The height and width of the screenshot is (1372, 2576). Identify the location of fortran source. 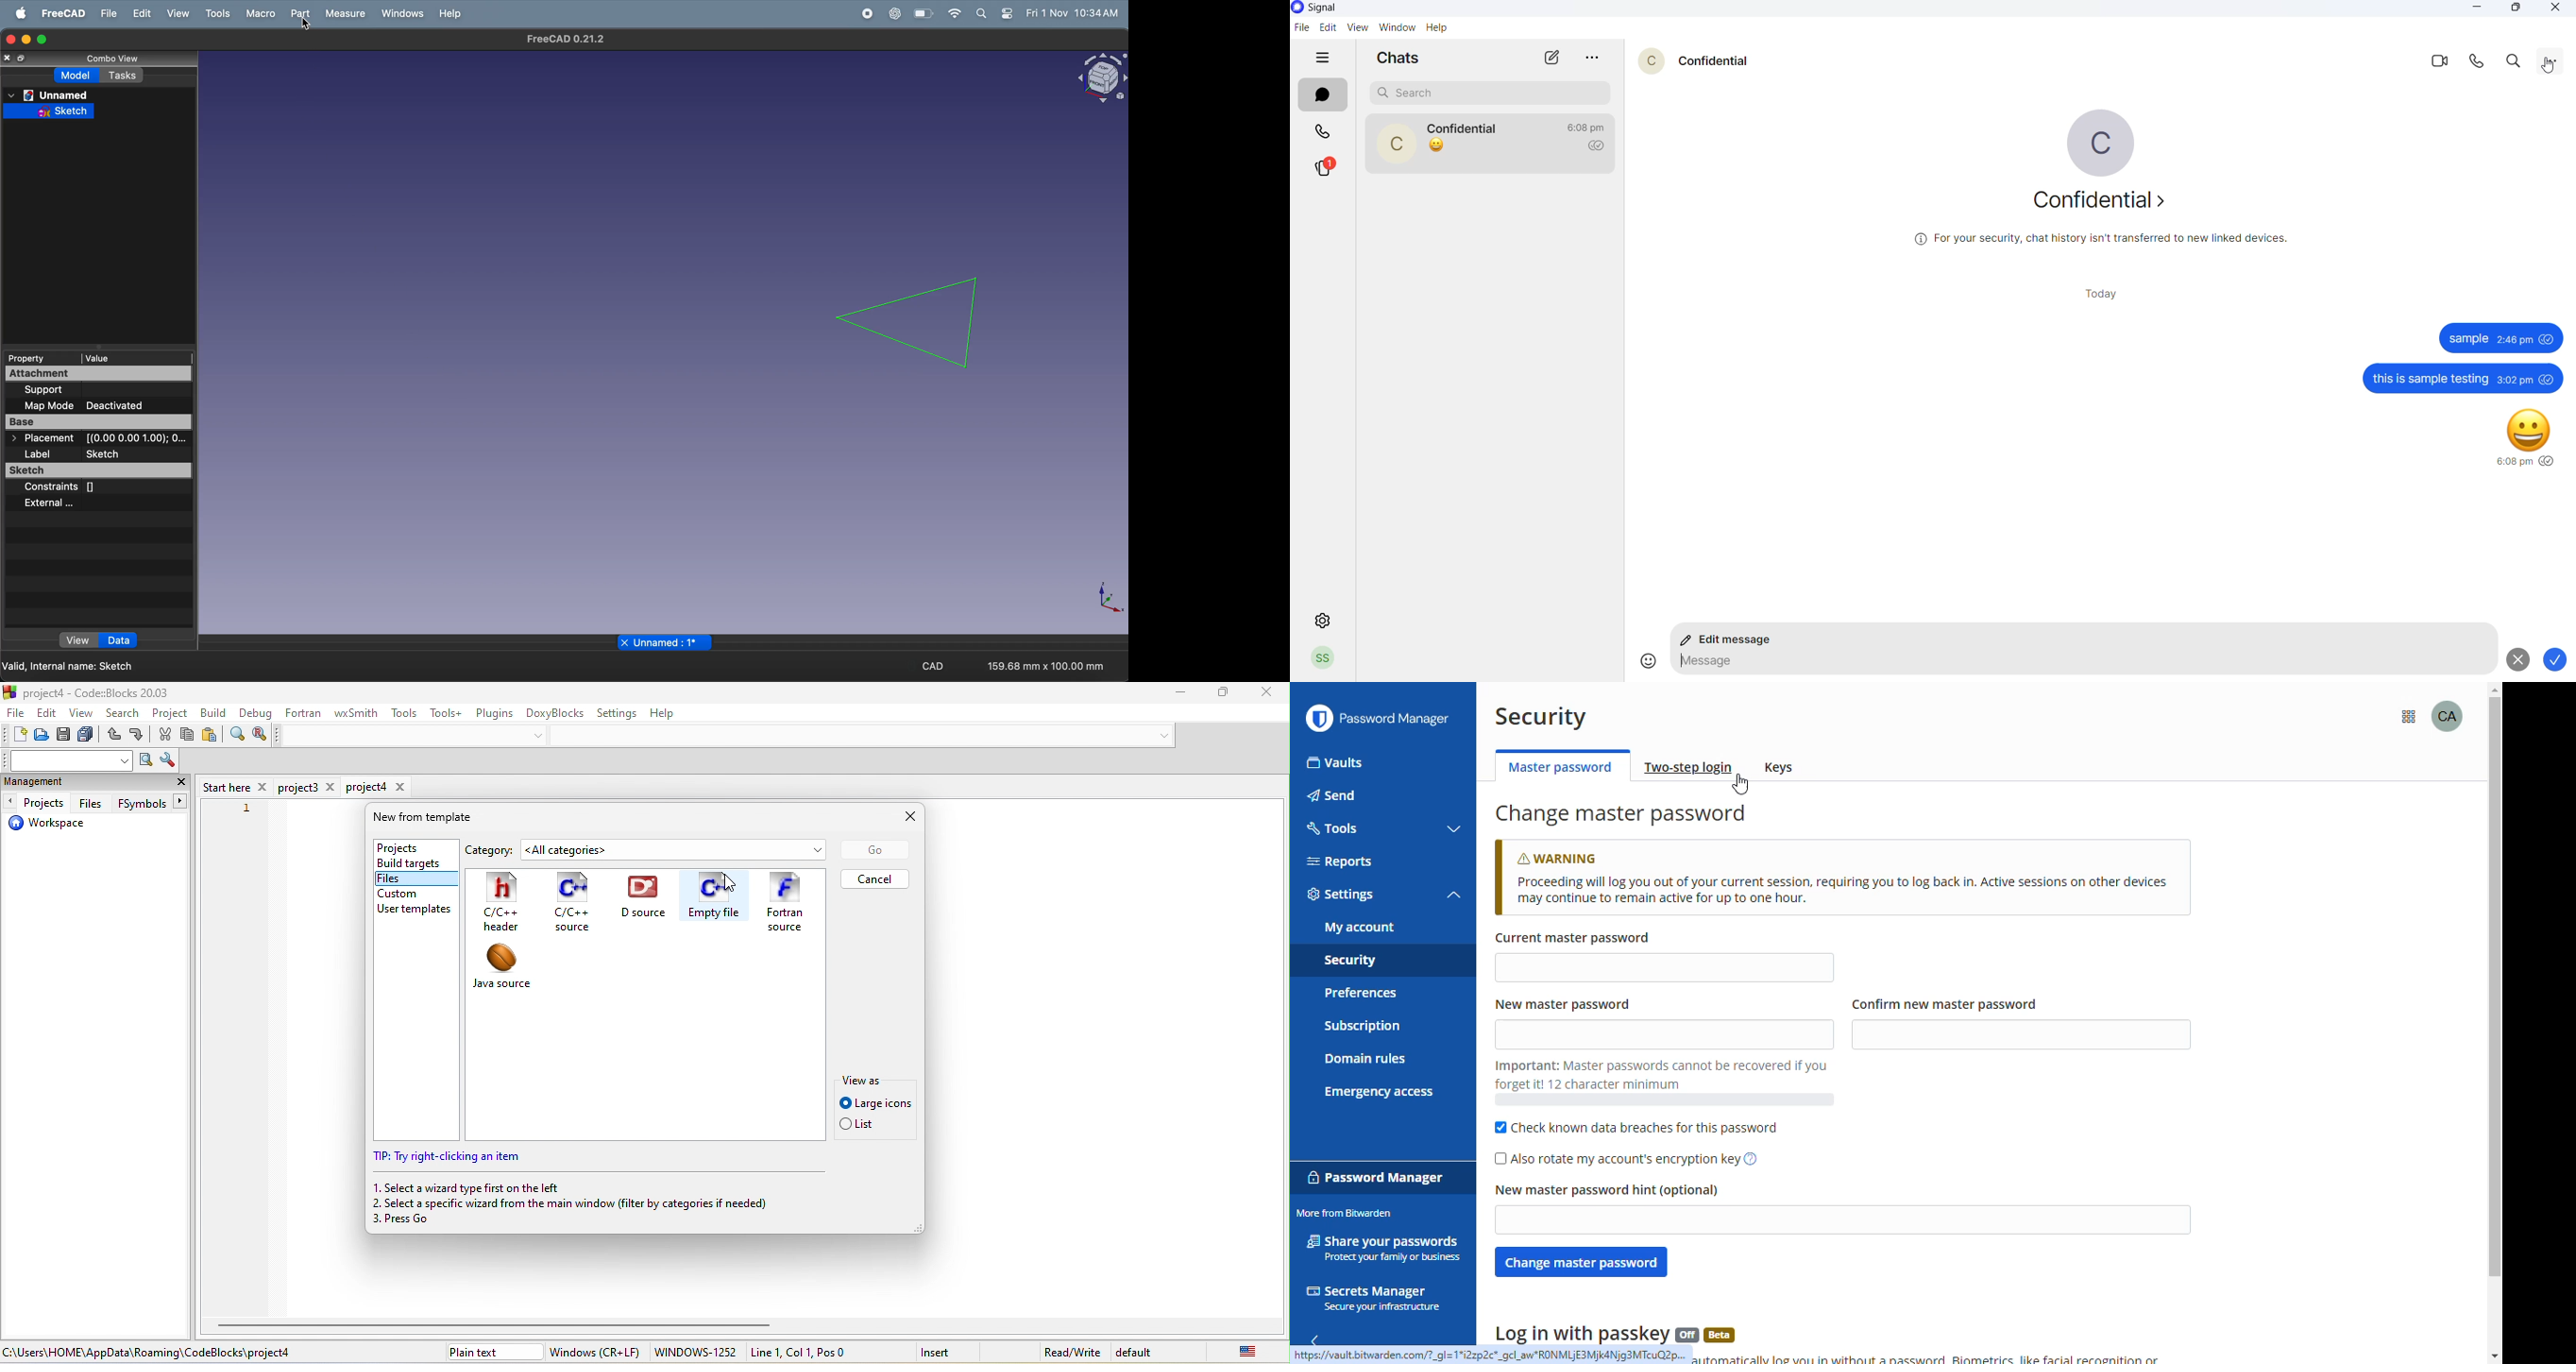
(788, 903).